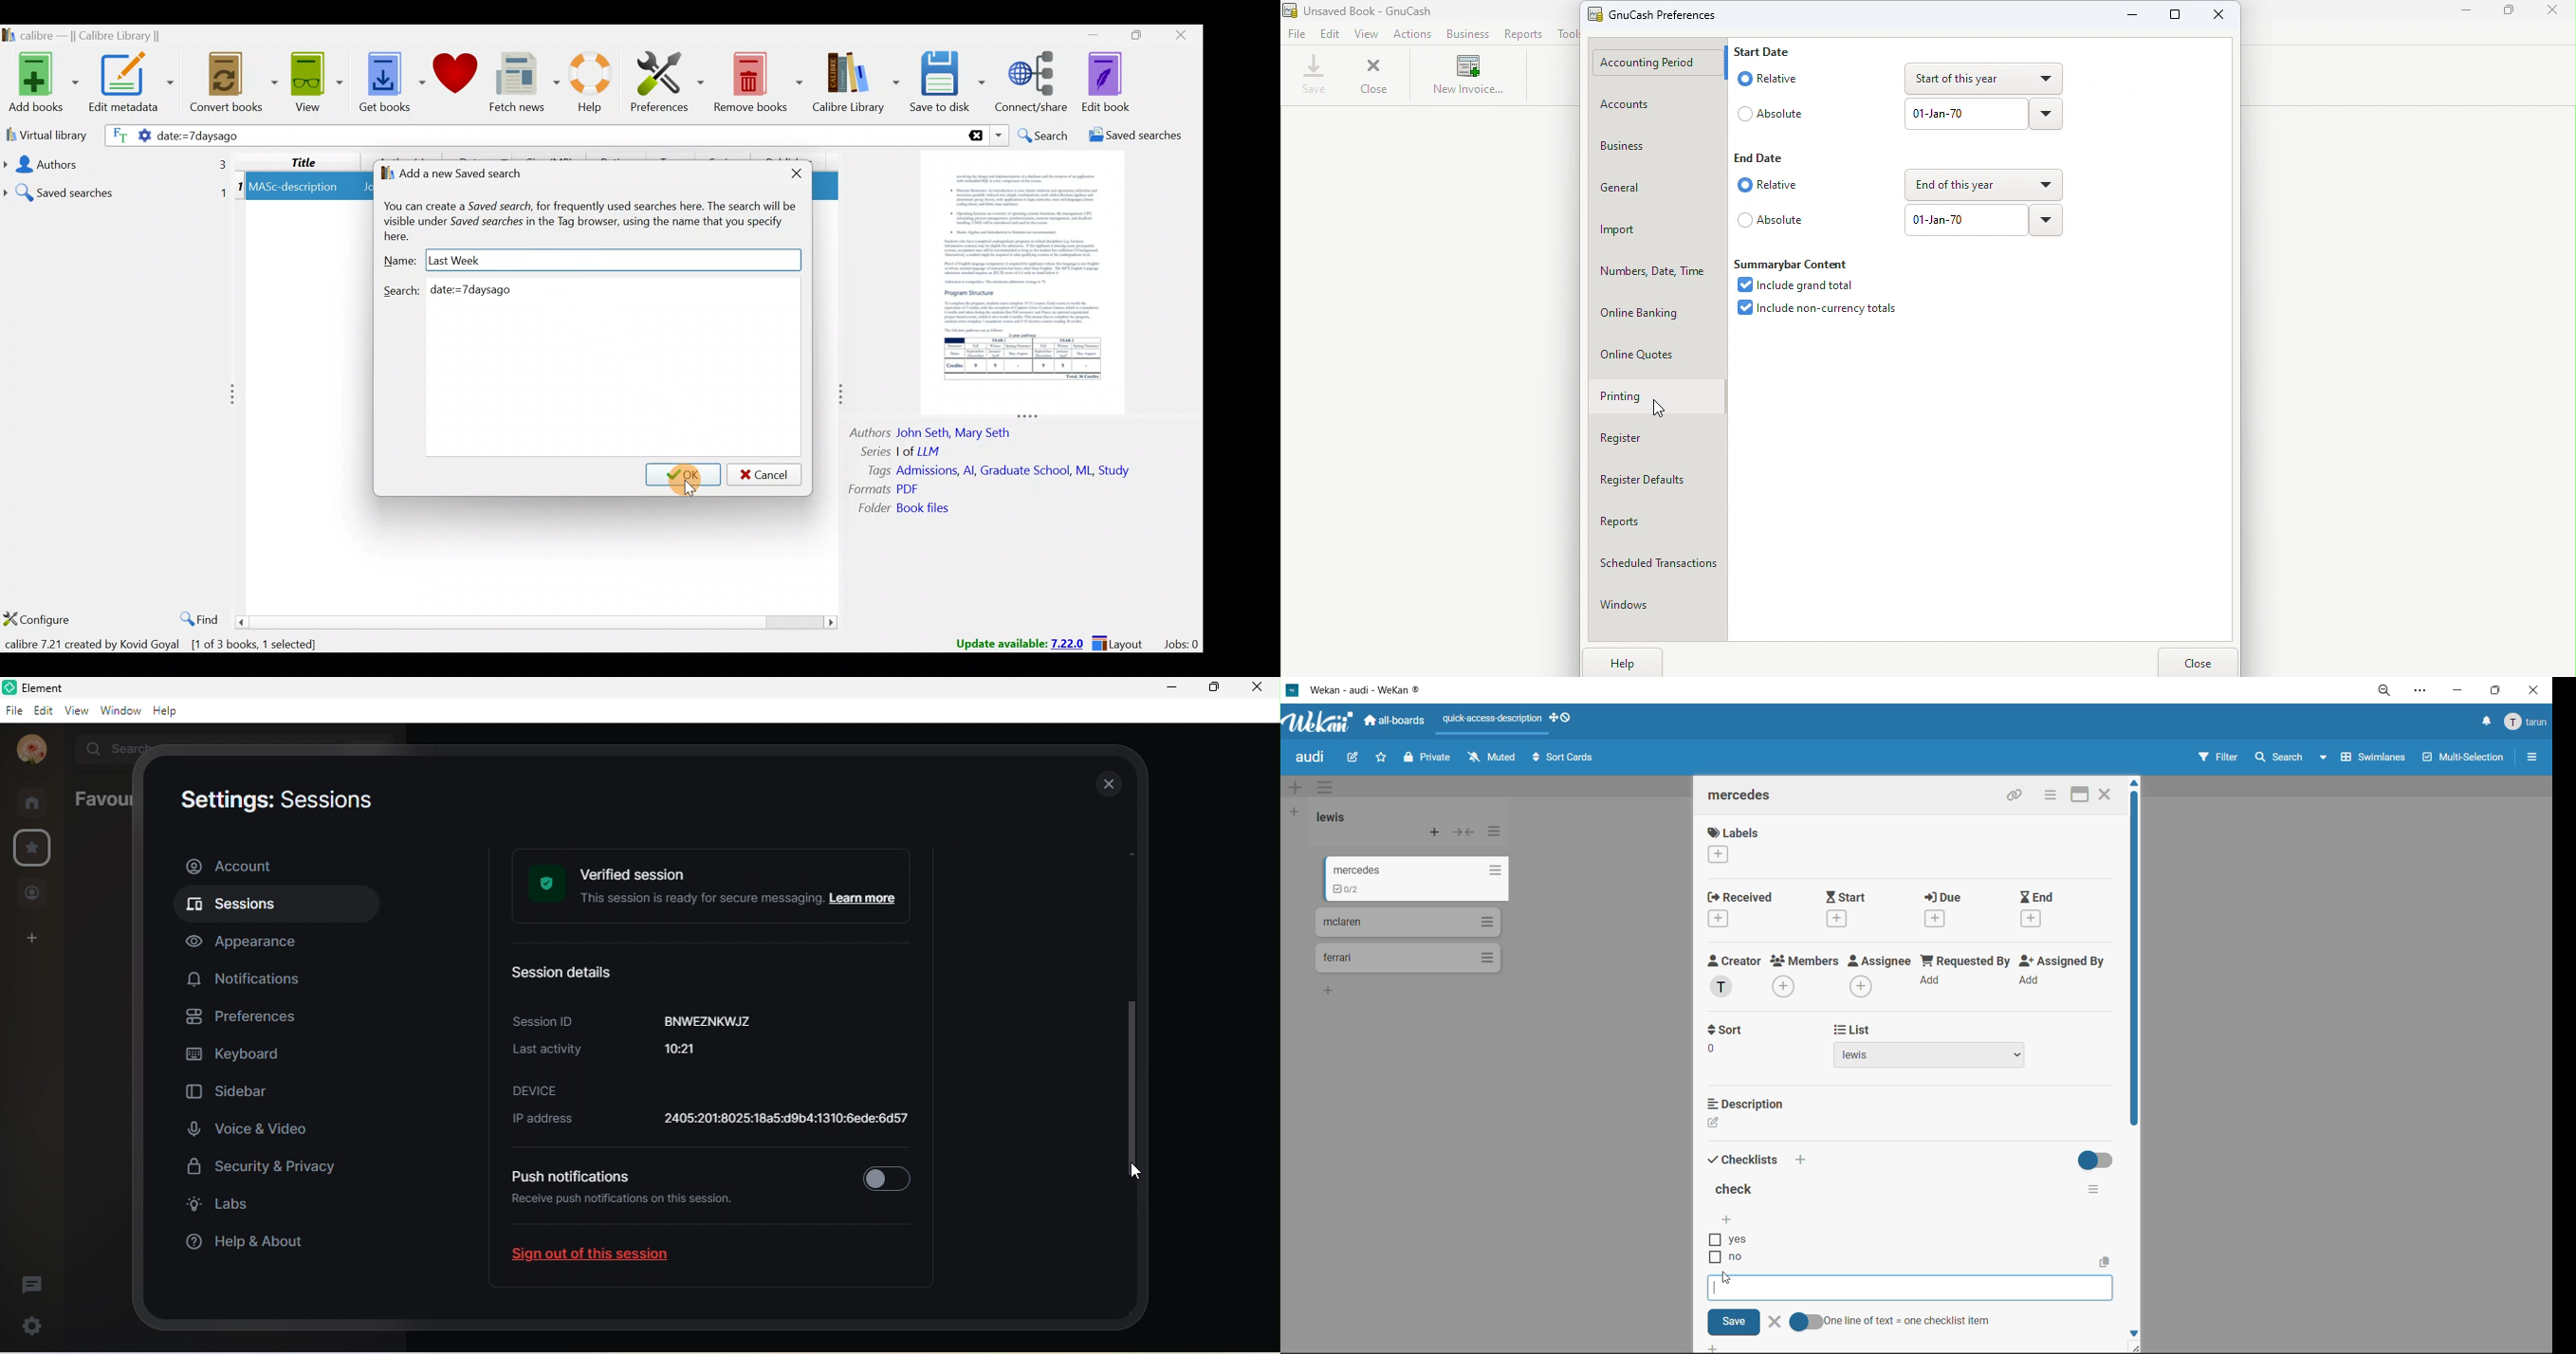 This screenshot has width=2576, height=1372. Describe the element at coordinates (1660, 439) in the screenshot. I see `Register` at that location.